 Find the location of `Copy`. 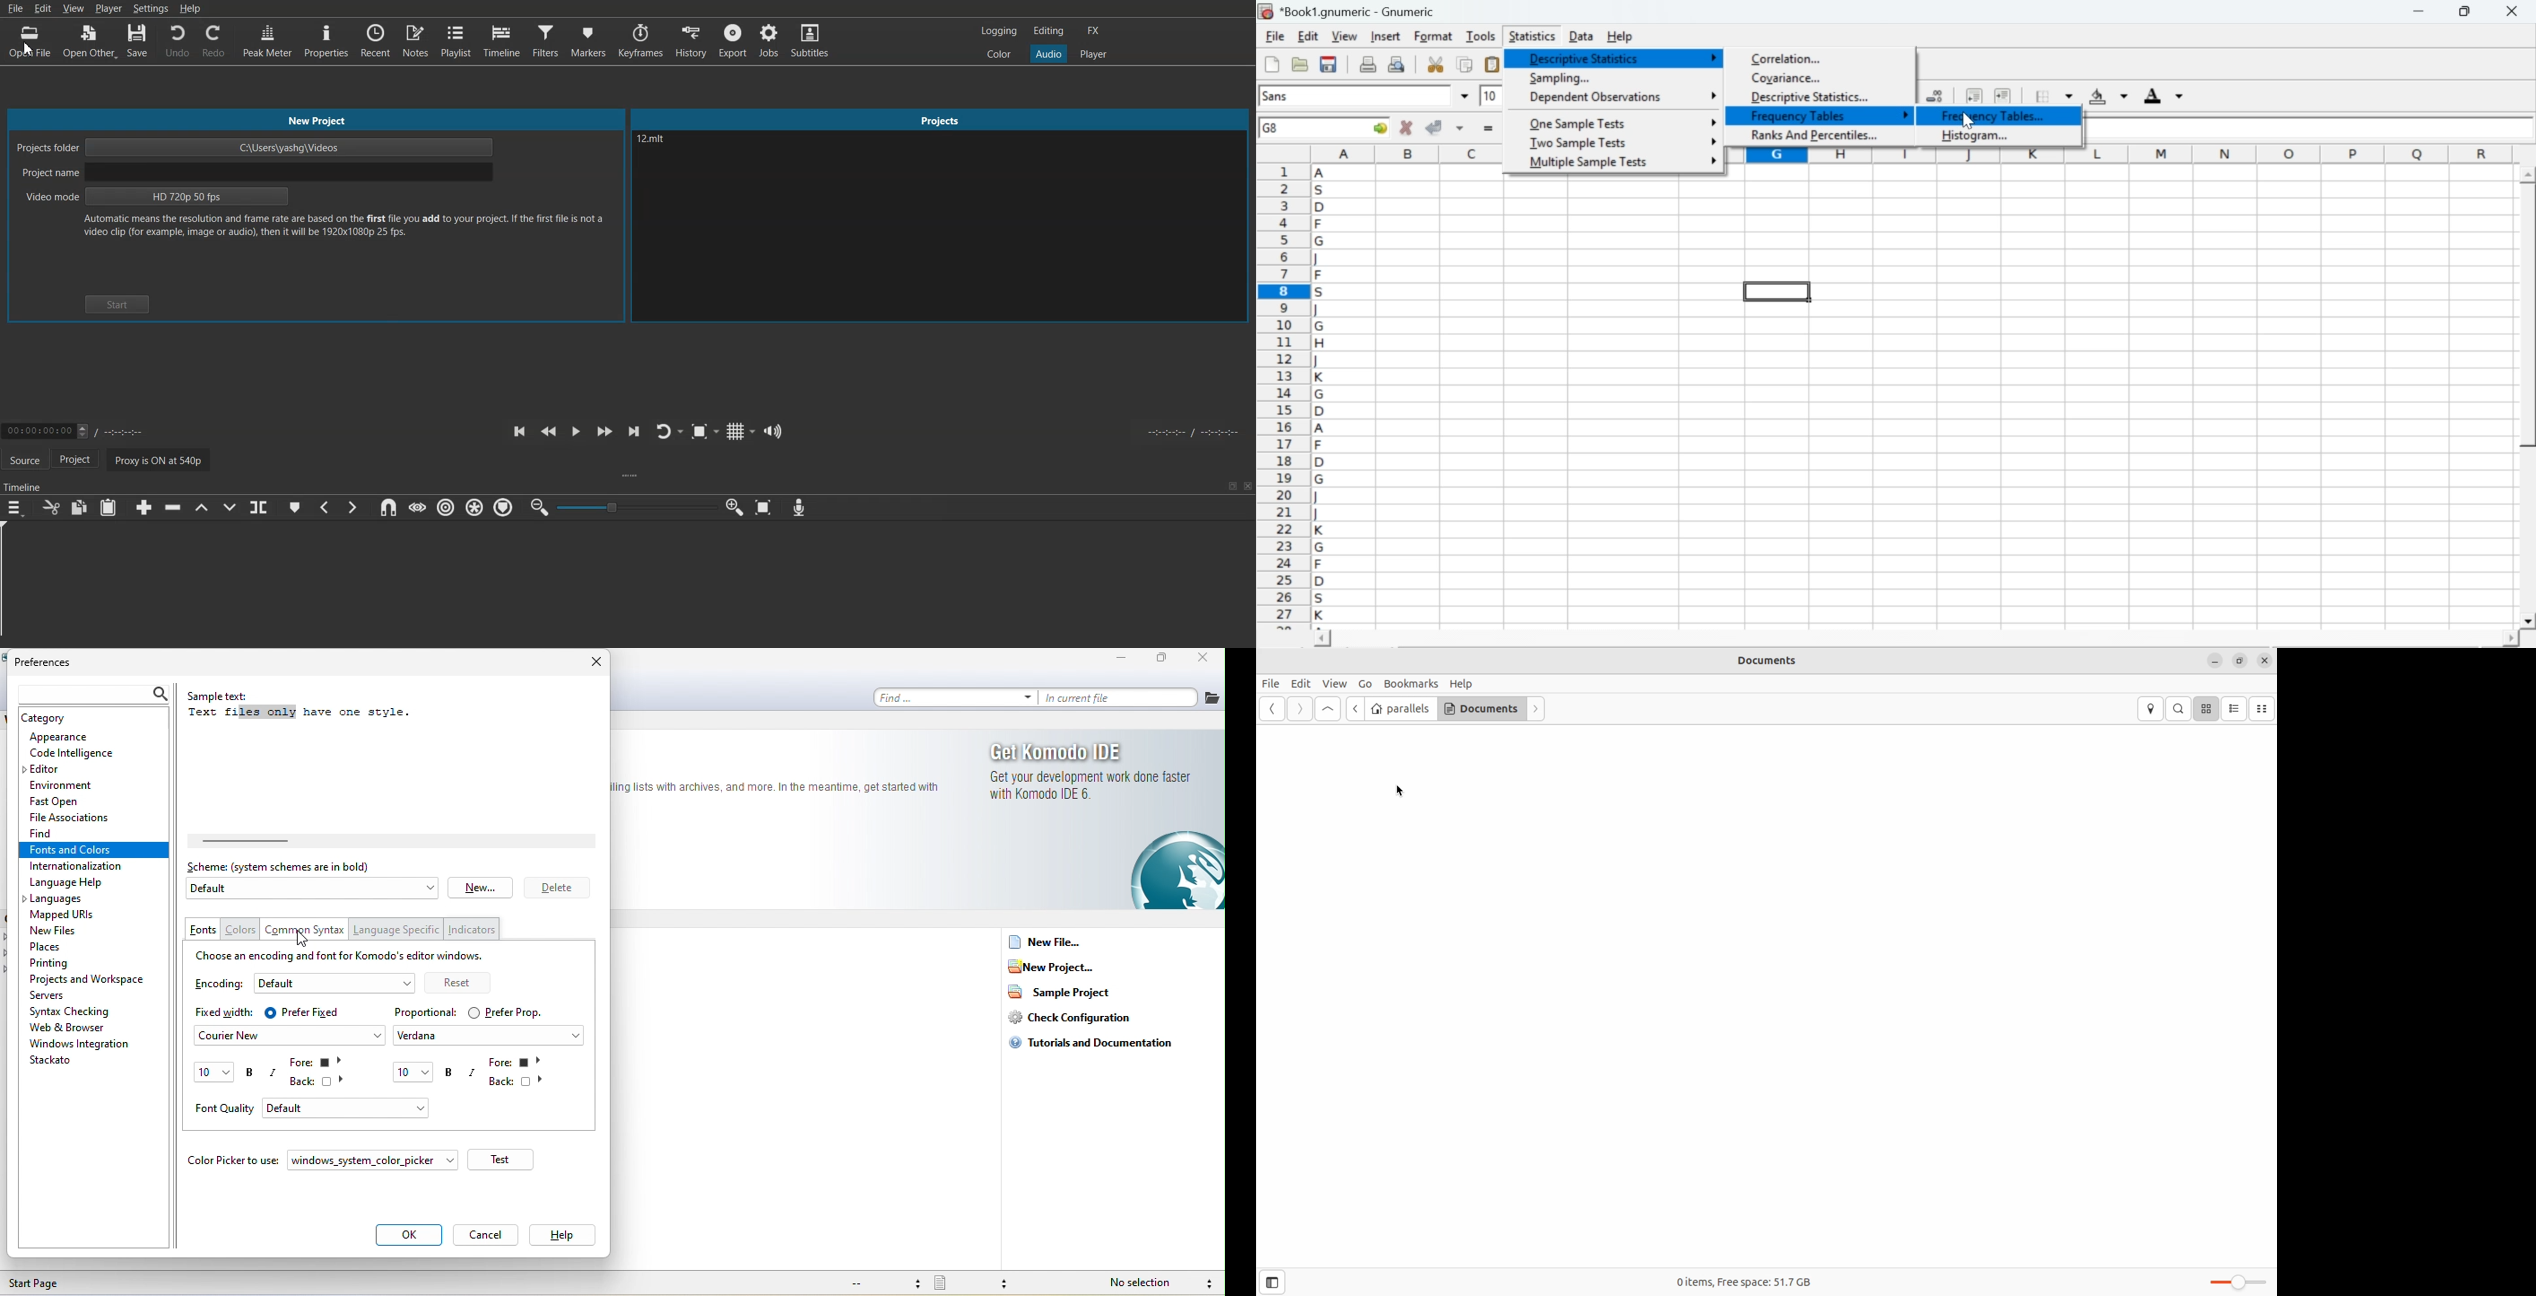

Copy is located at coordinates (80, 507).